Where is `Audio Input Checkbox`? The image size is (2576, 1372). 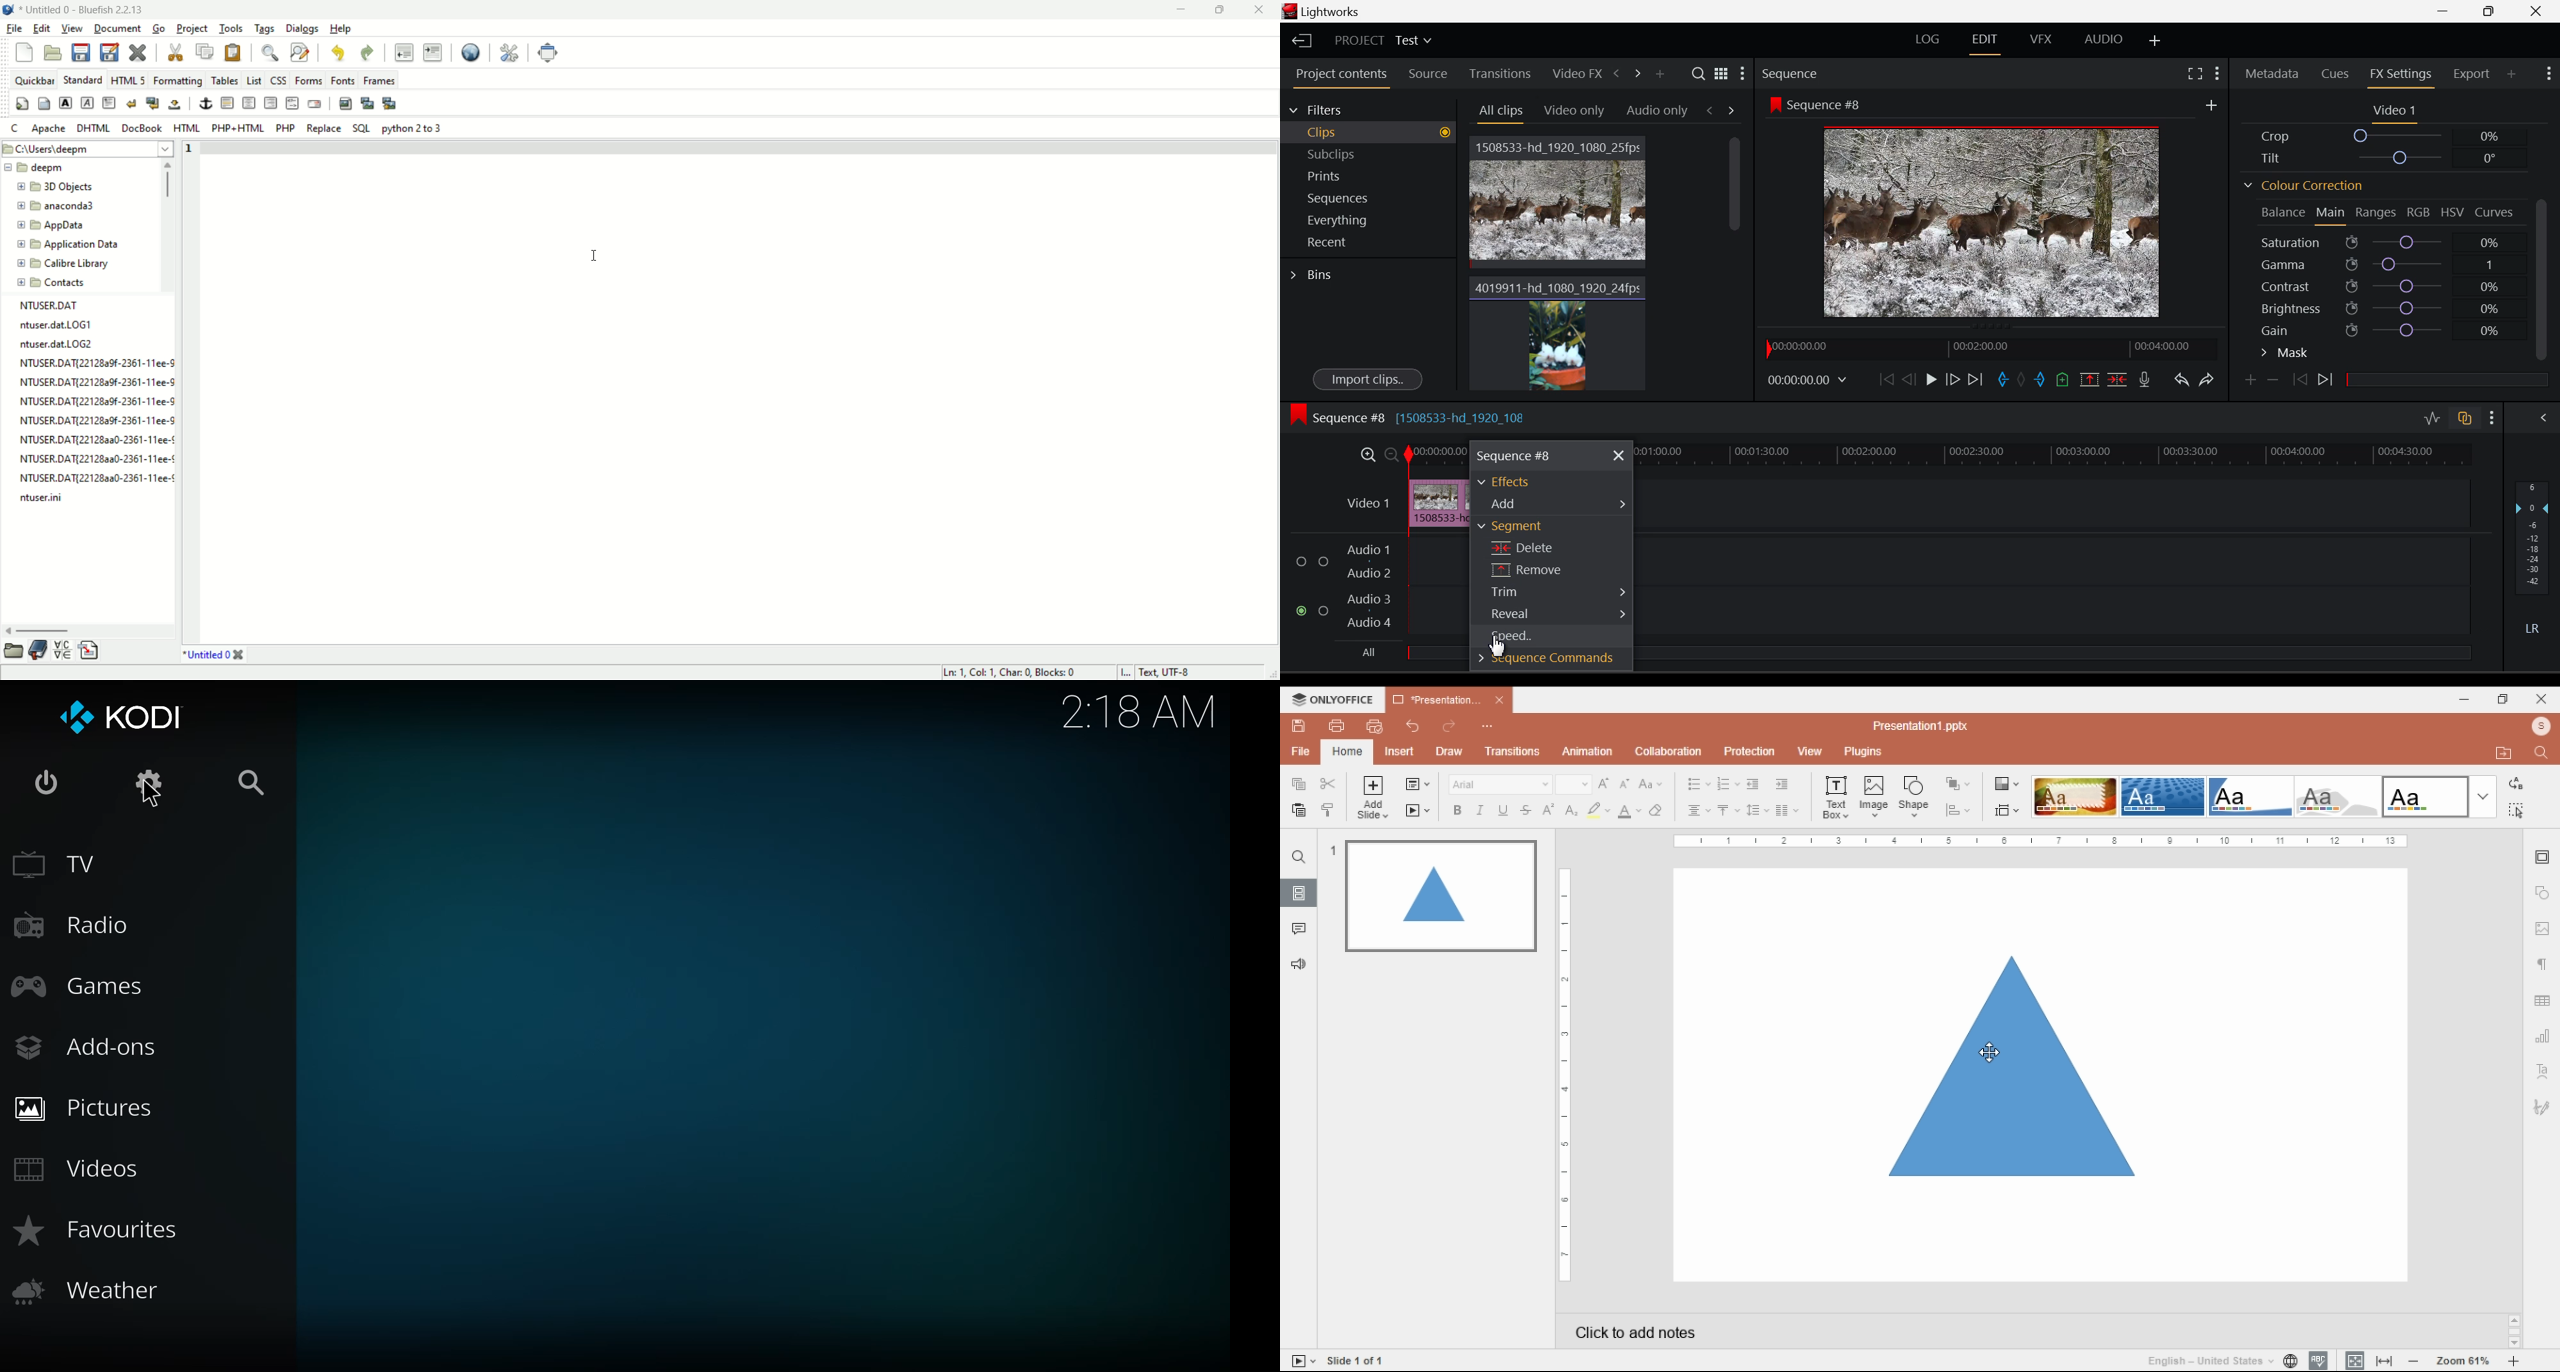 Audio Input Checkbox is located at coordinates (1323, 562).